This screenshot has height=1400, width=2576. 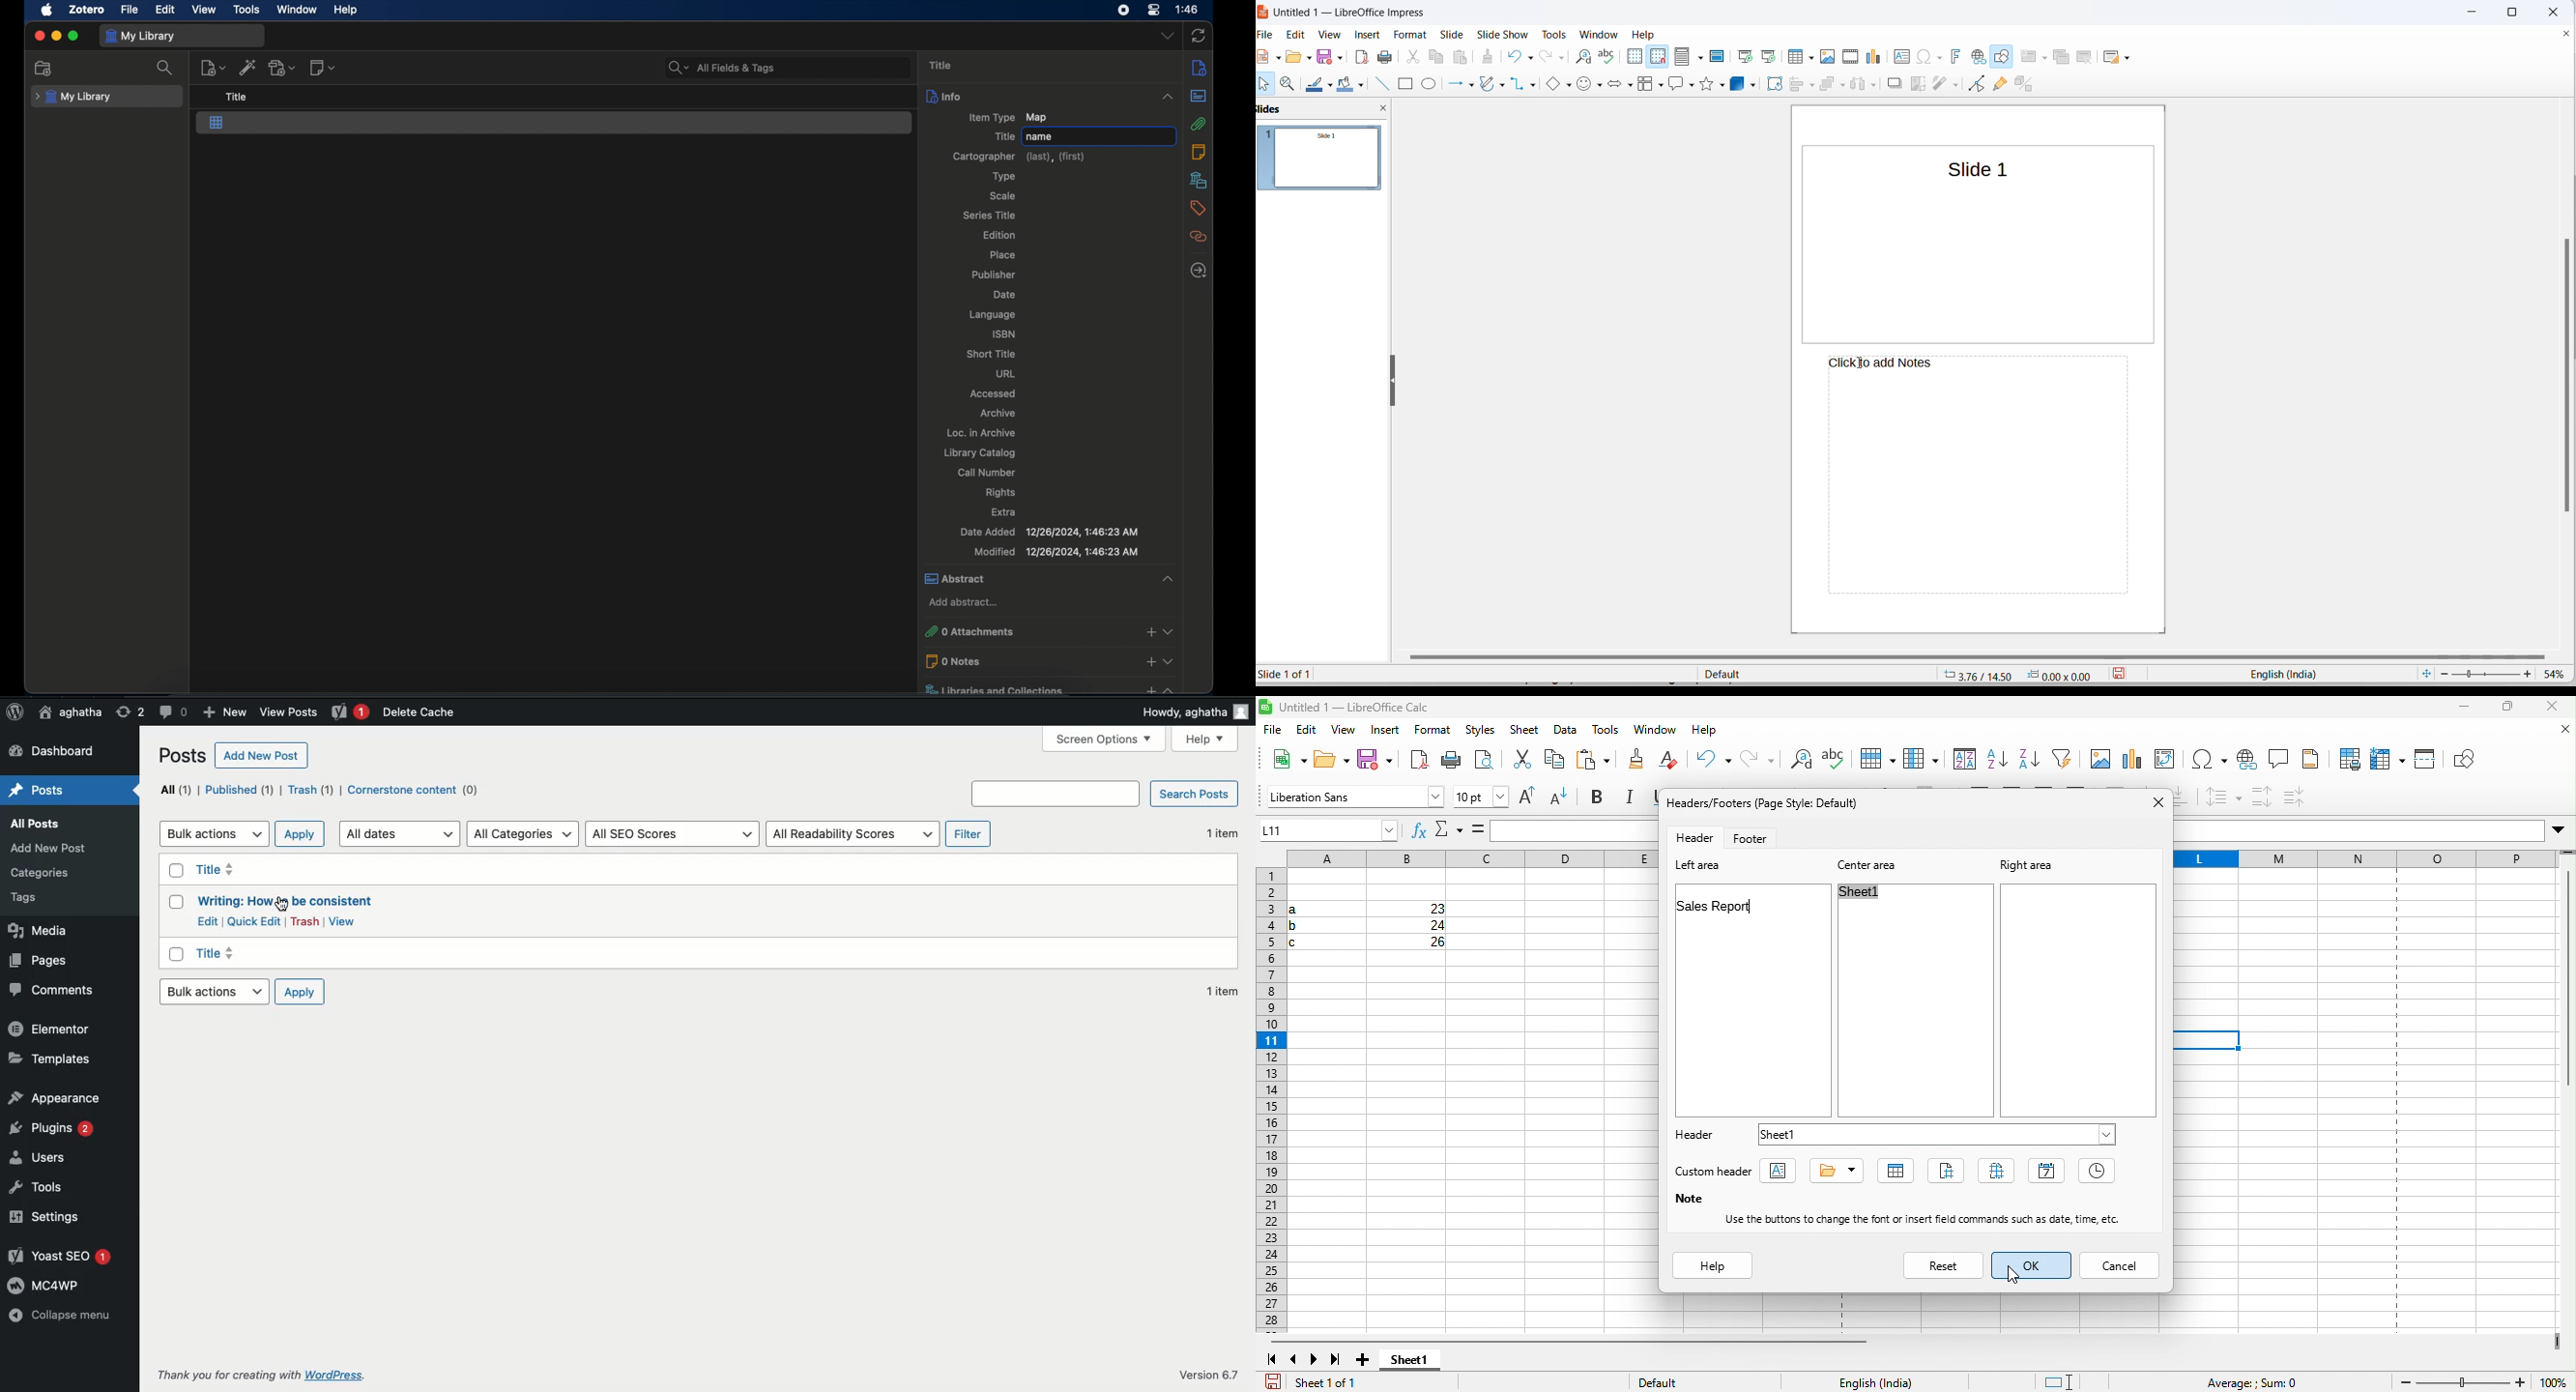 I want to click on right area, so click(x=2040, y=863).